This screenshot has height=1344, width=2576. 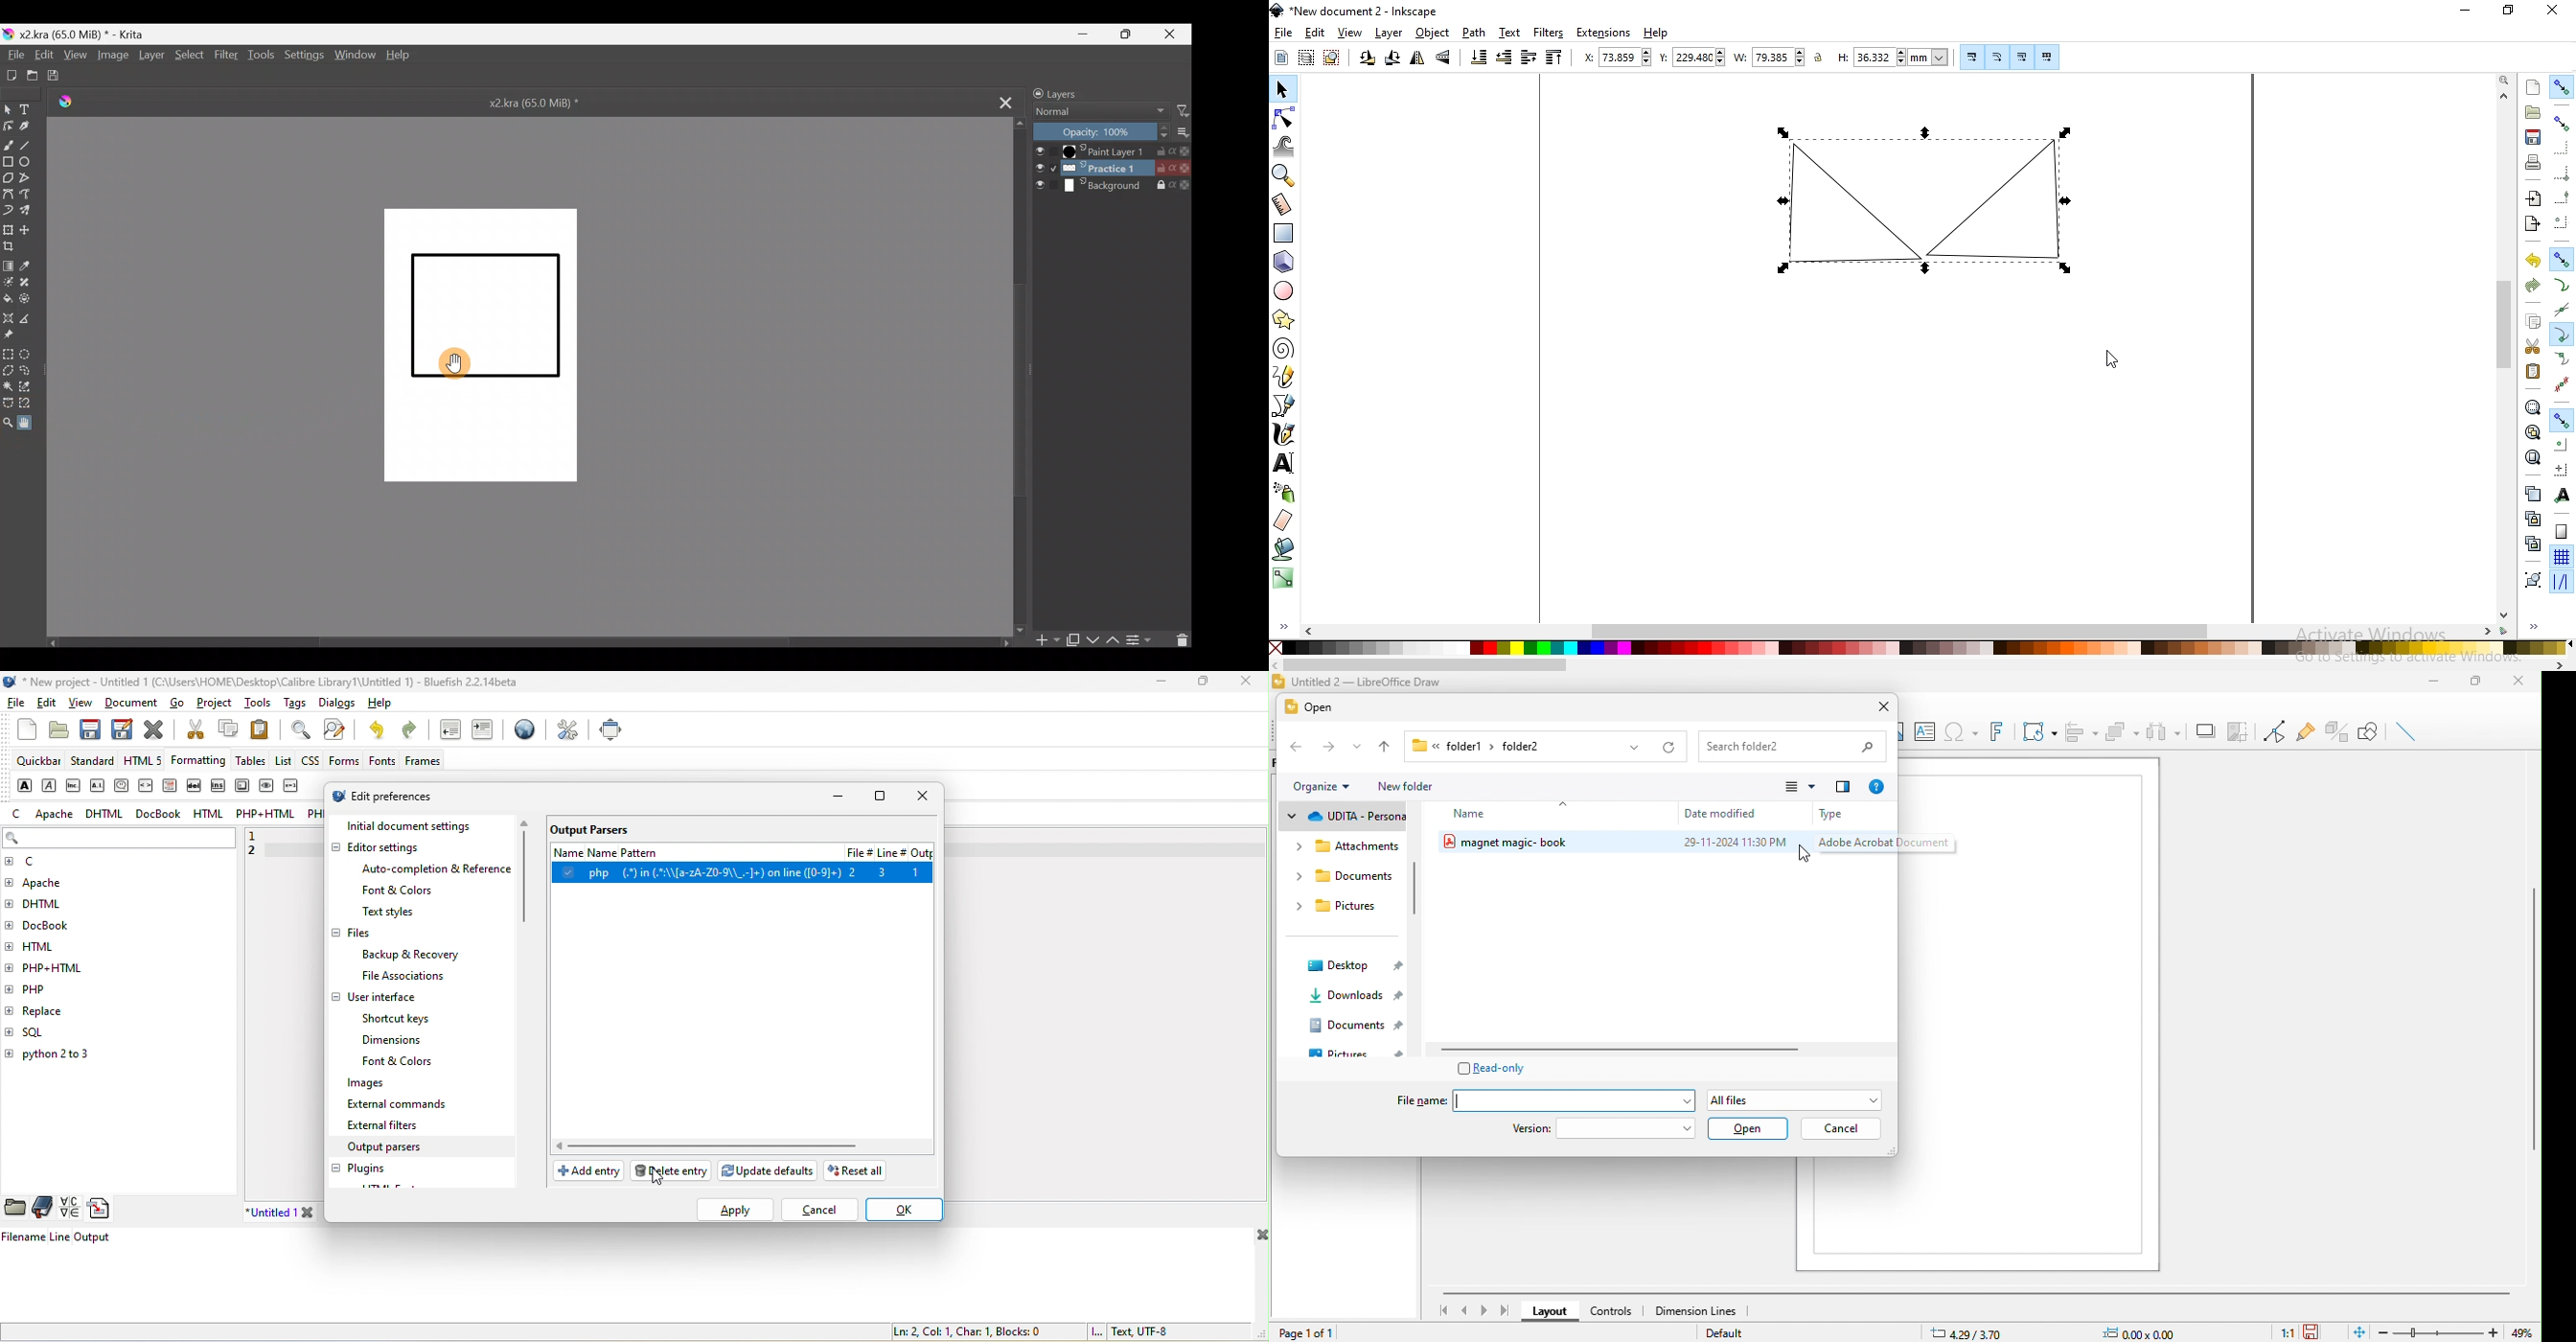 I want to click on pictures, so click(x=1338, y=907).